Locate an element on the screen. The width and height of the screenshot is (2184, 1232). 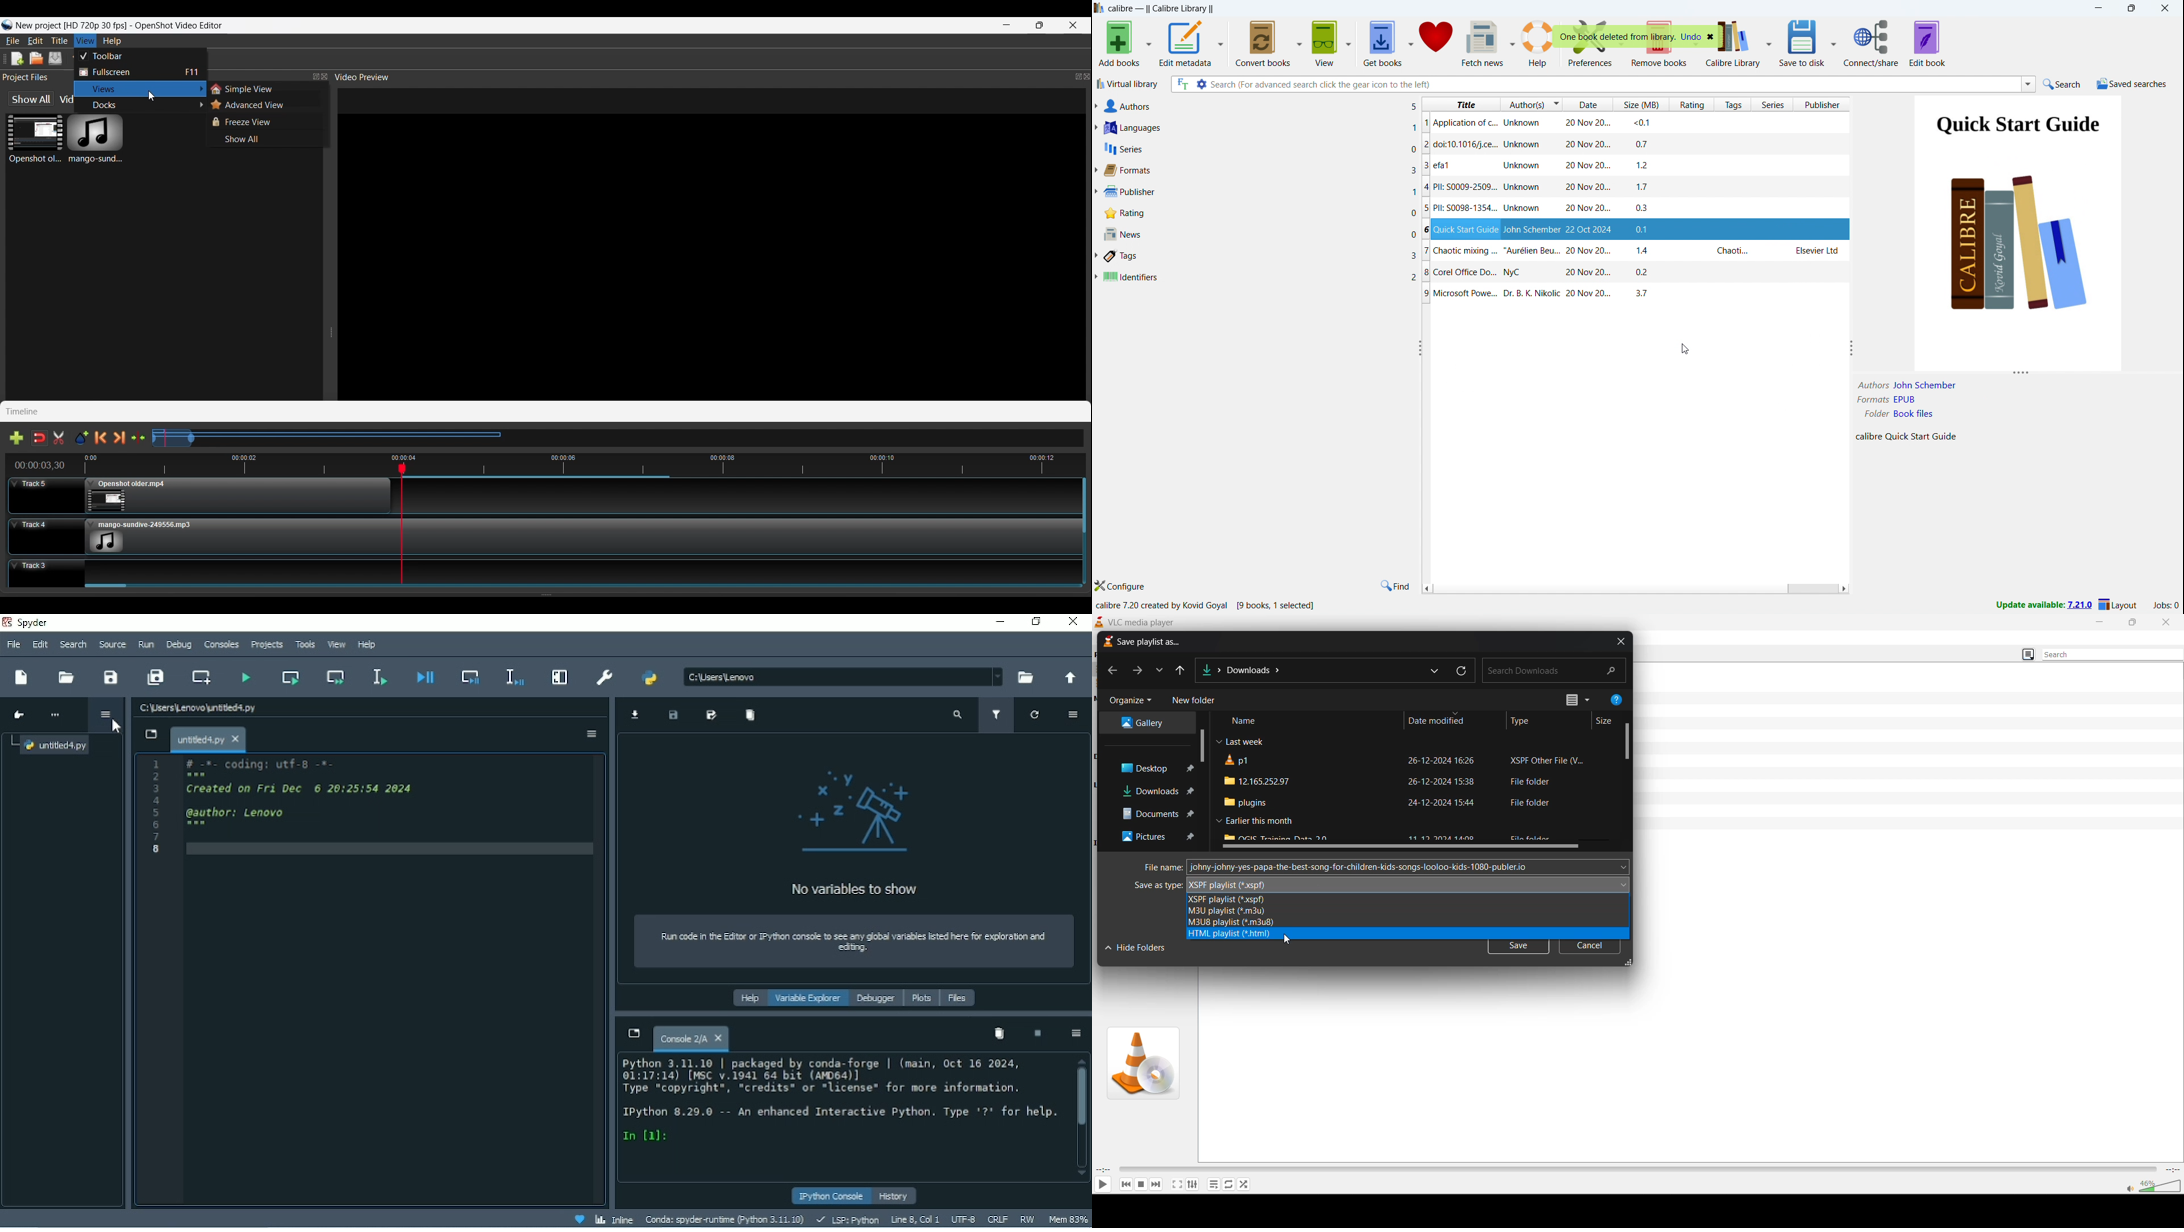
Tools is located at coordinates (306, 644).